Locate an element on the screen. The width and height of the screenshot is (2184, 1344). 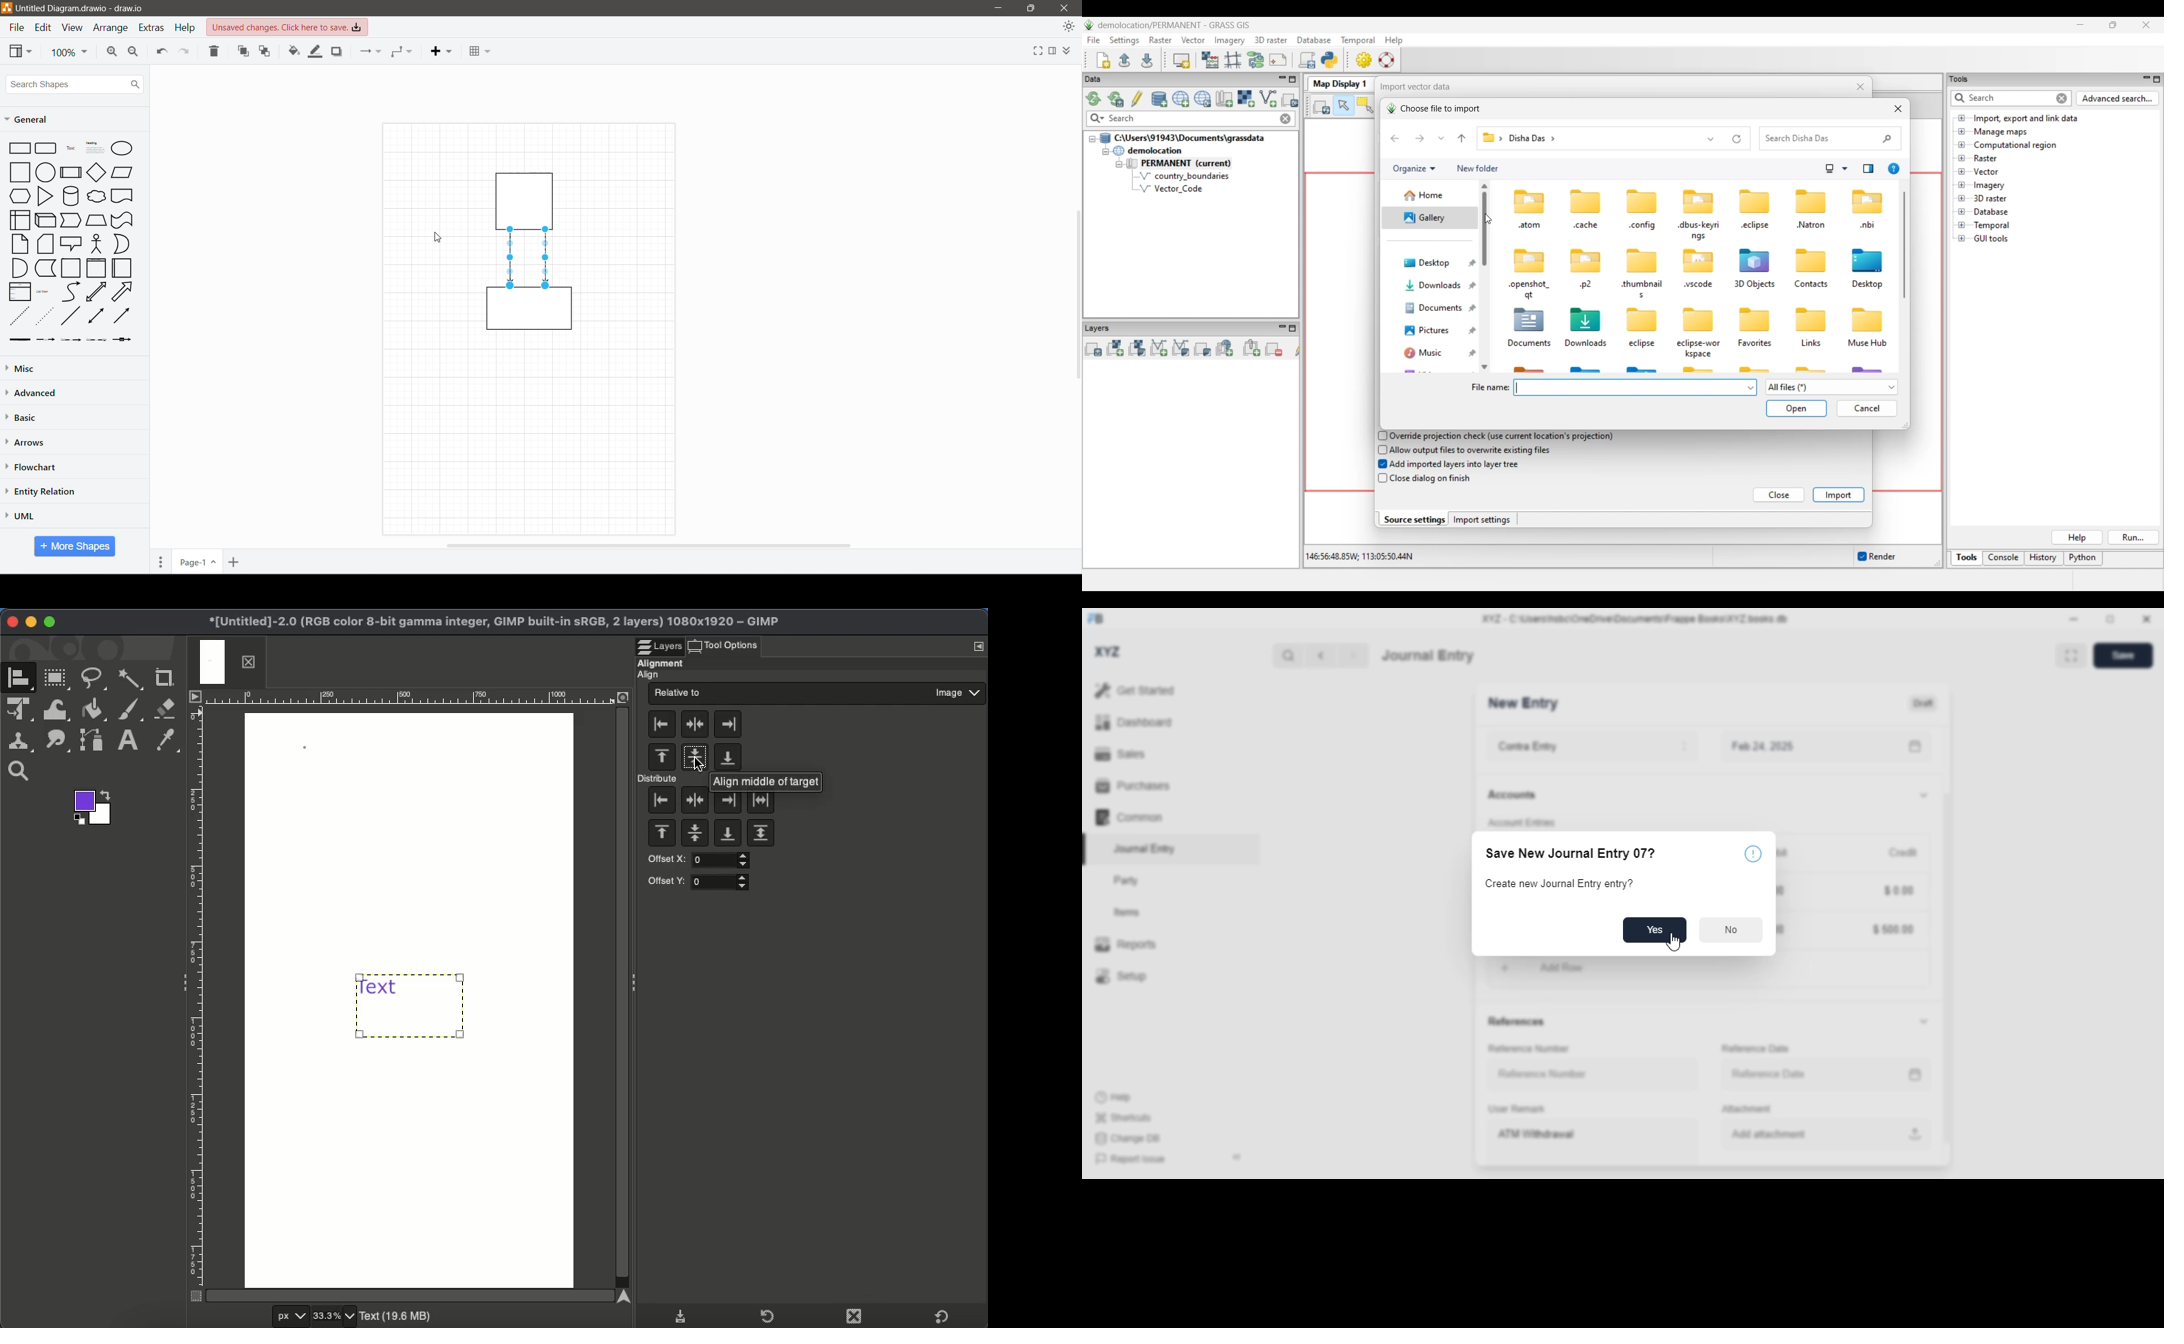
connector with symbol is located at coordinates (125, 340).